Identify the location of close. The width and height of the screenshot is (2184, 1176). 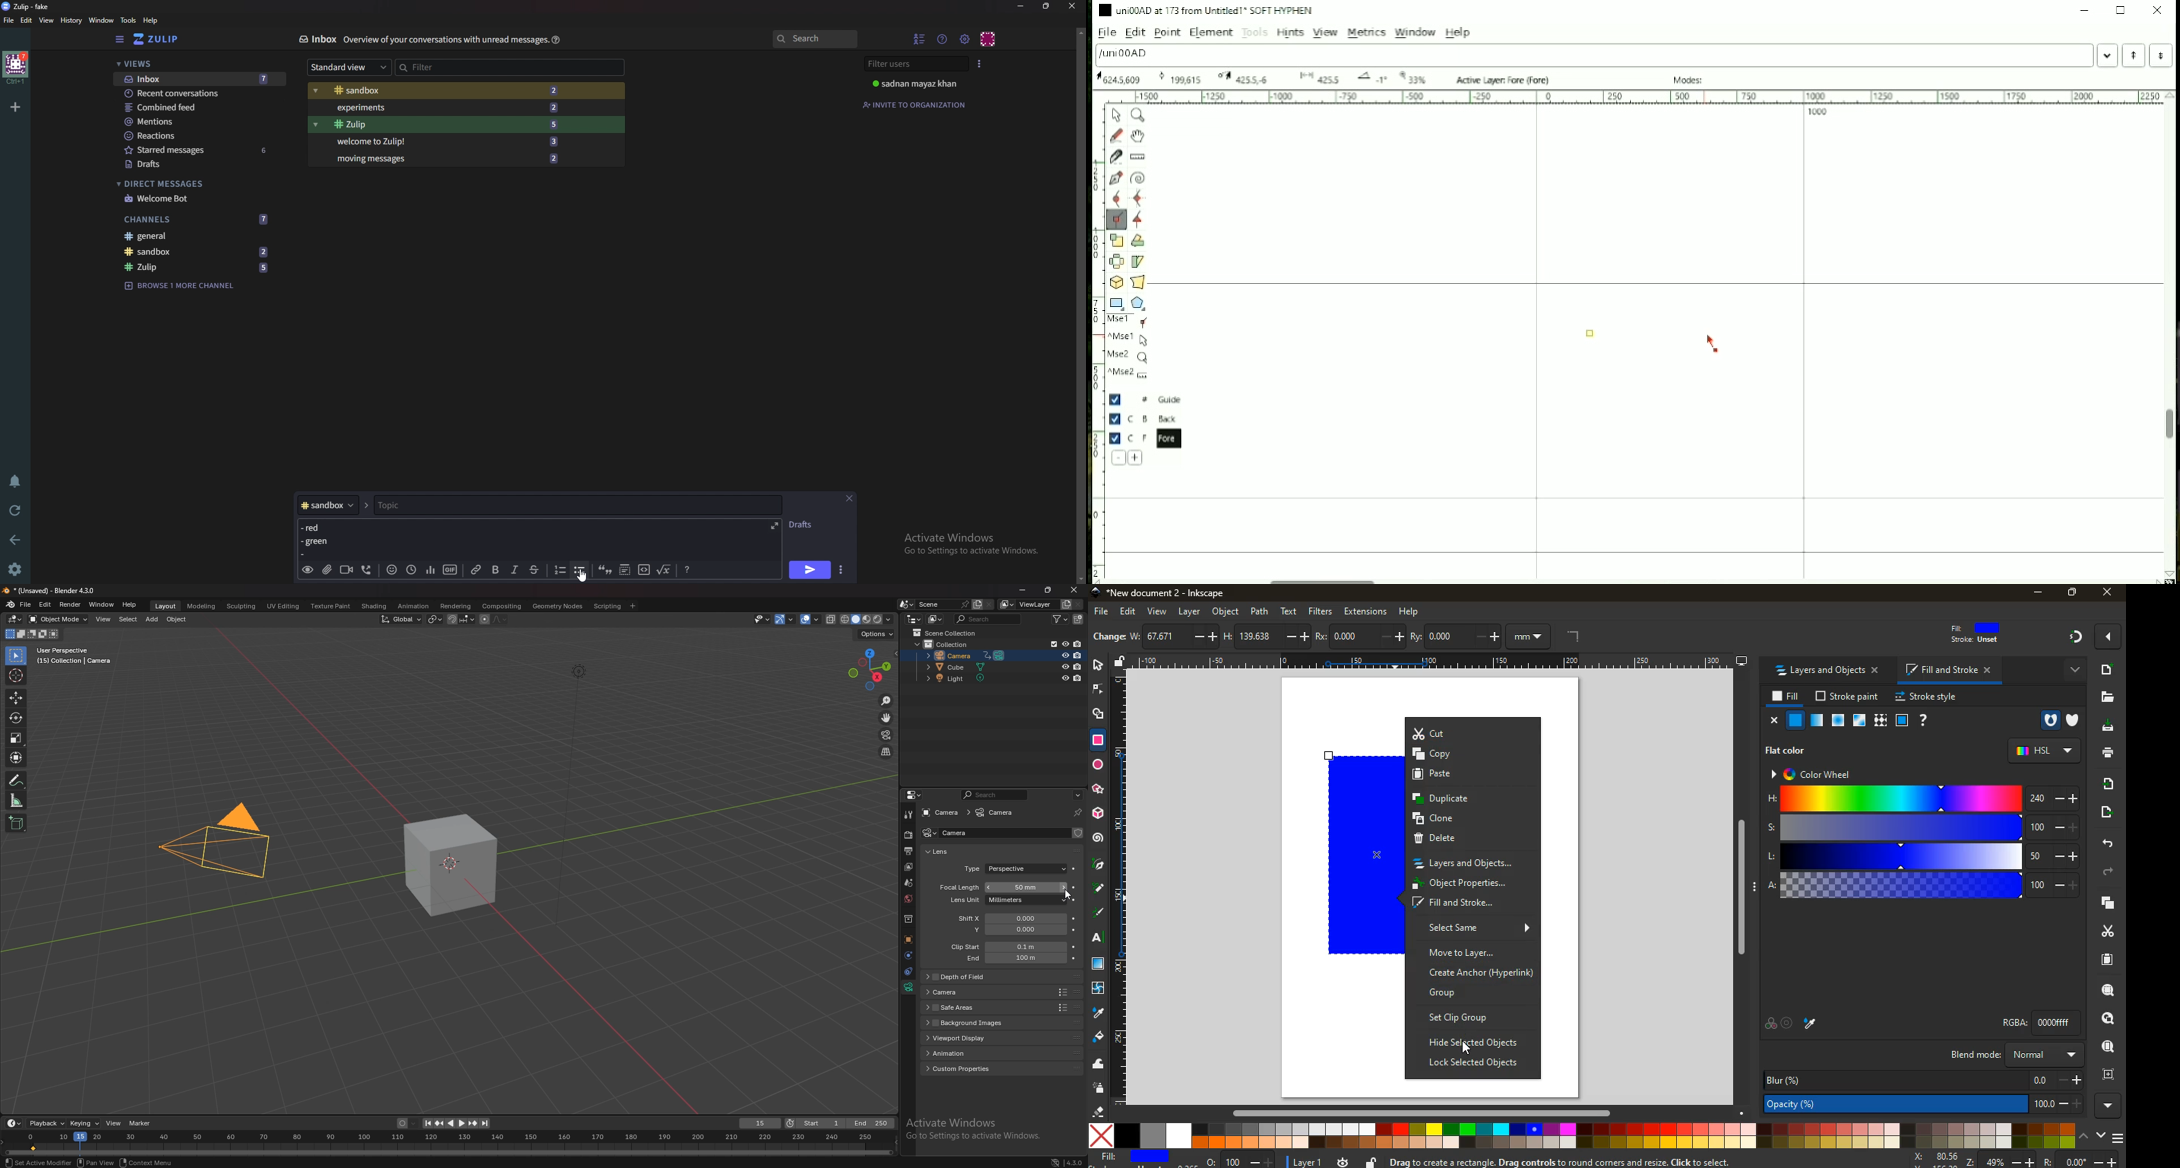
(1776, 722).